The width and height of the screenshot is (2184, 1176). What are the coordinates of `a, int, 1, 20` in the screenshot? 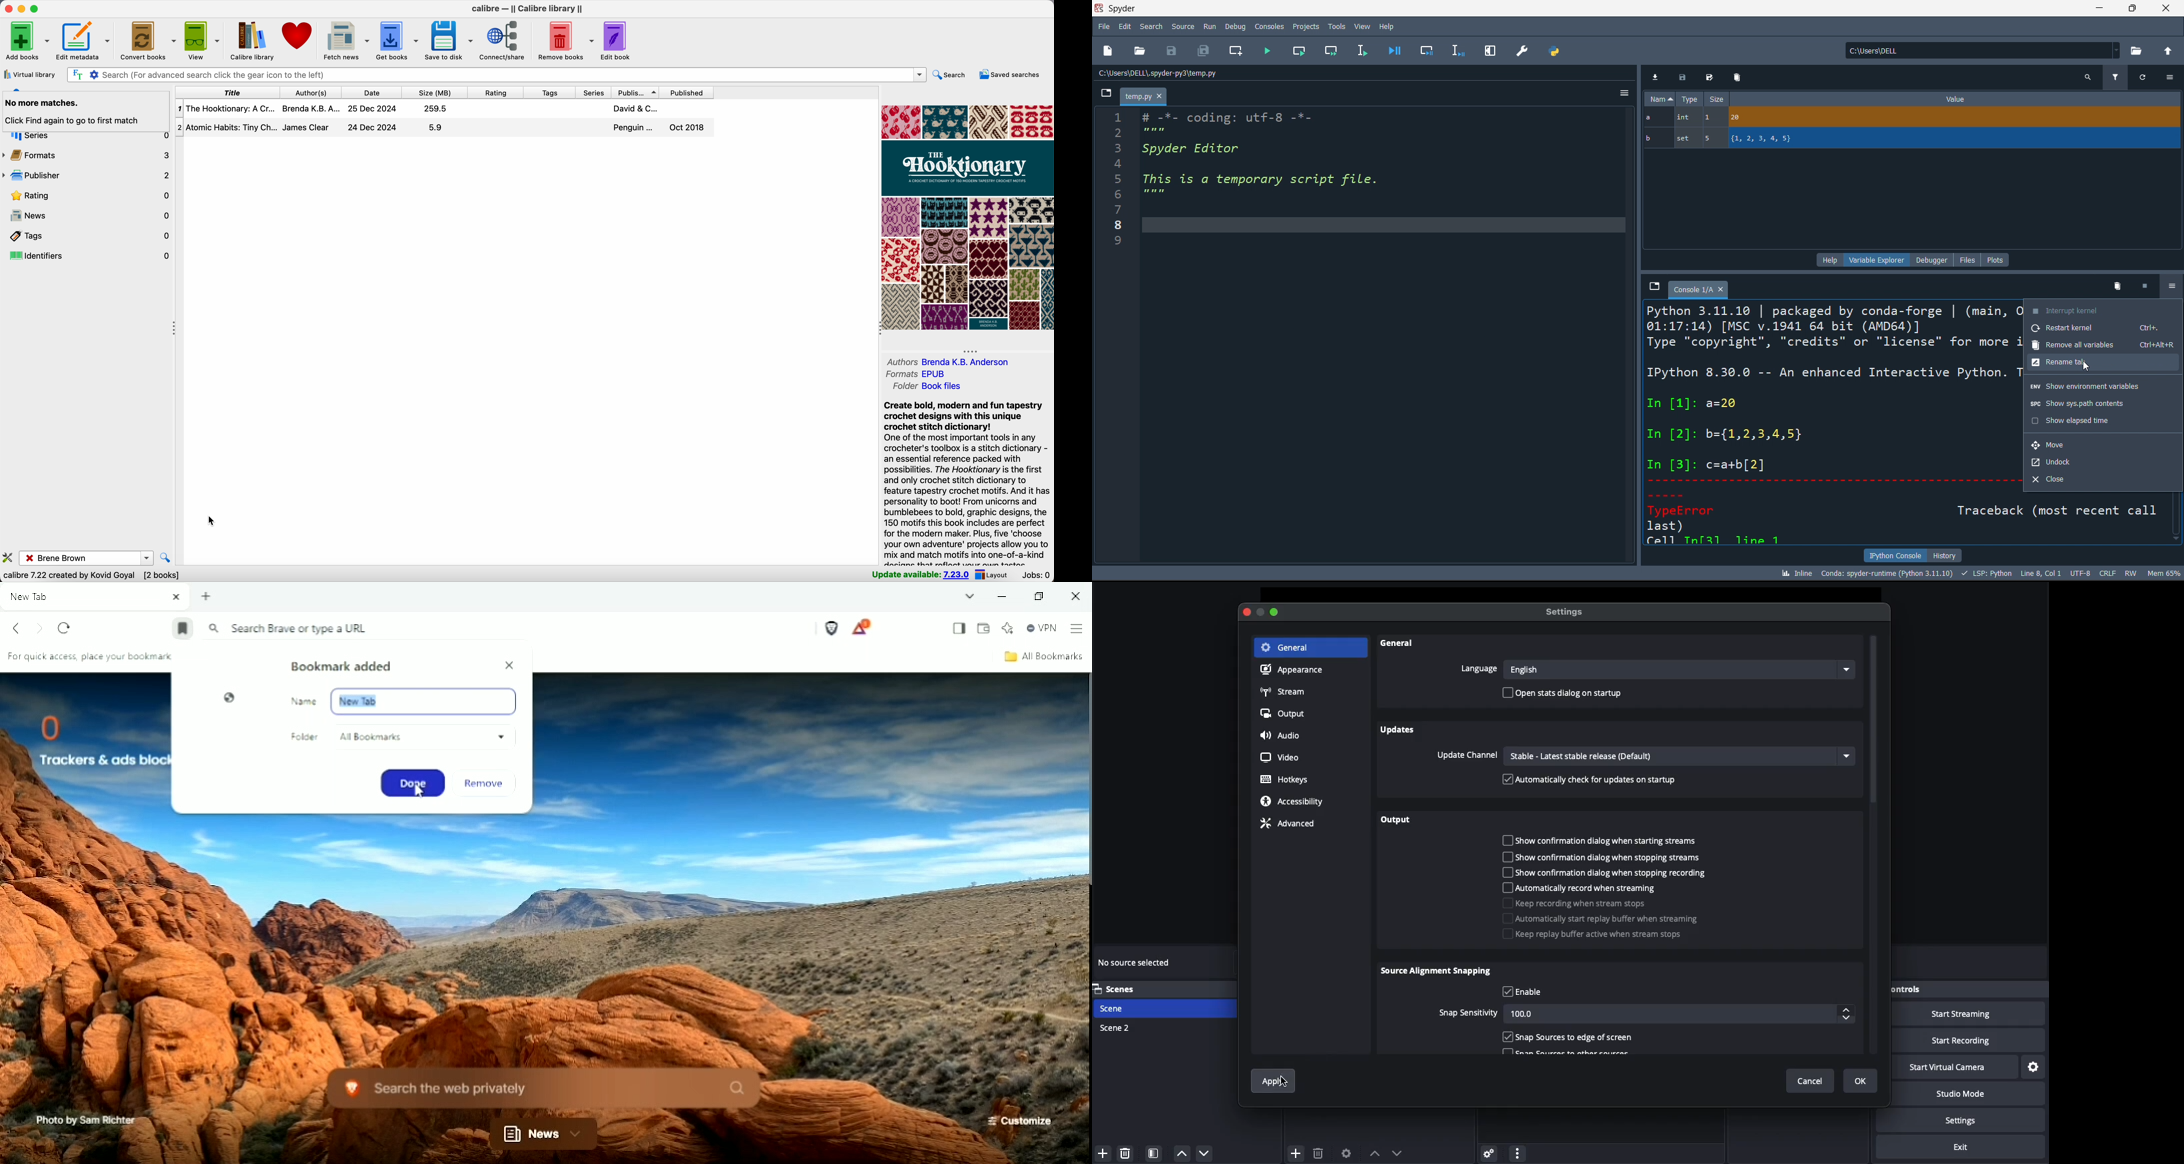 It's located at (1909, 118).